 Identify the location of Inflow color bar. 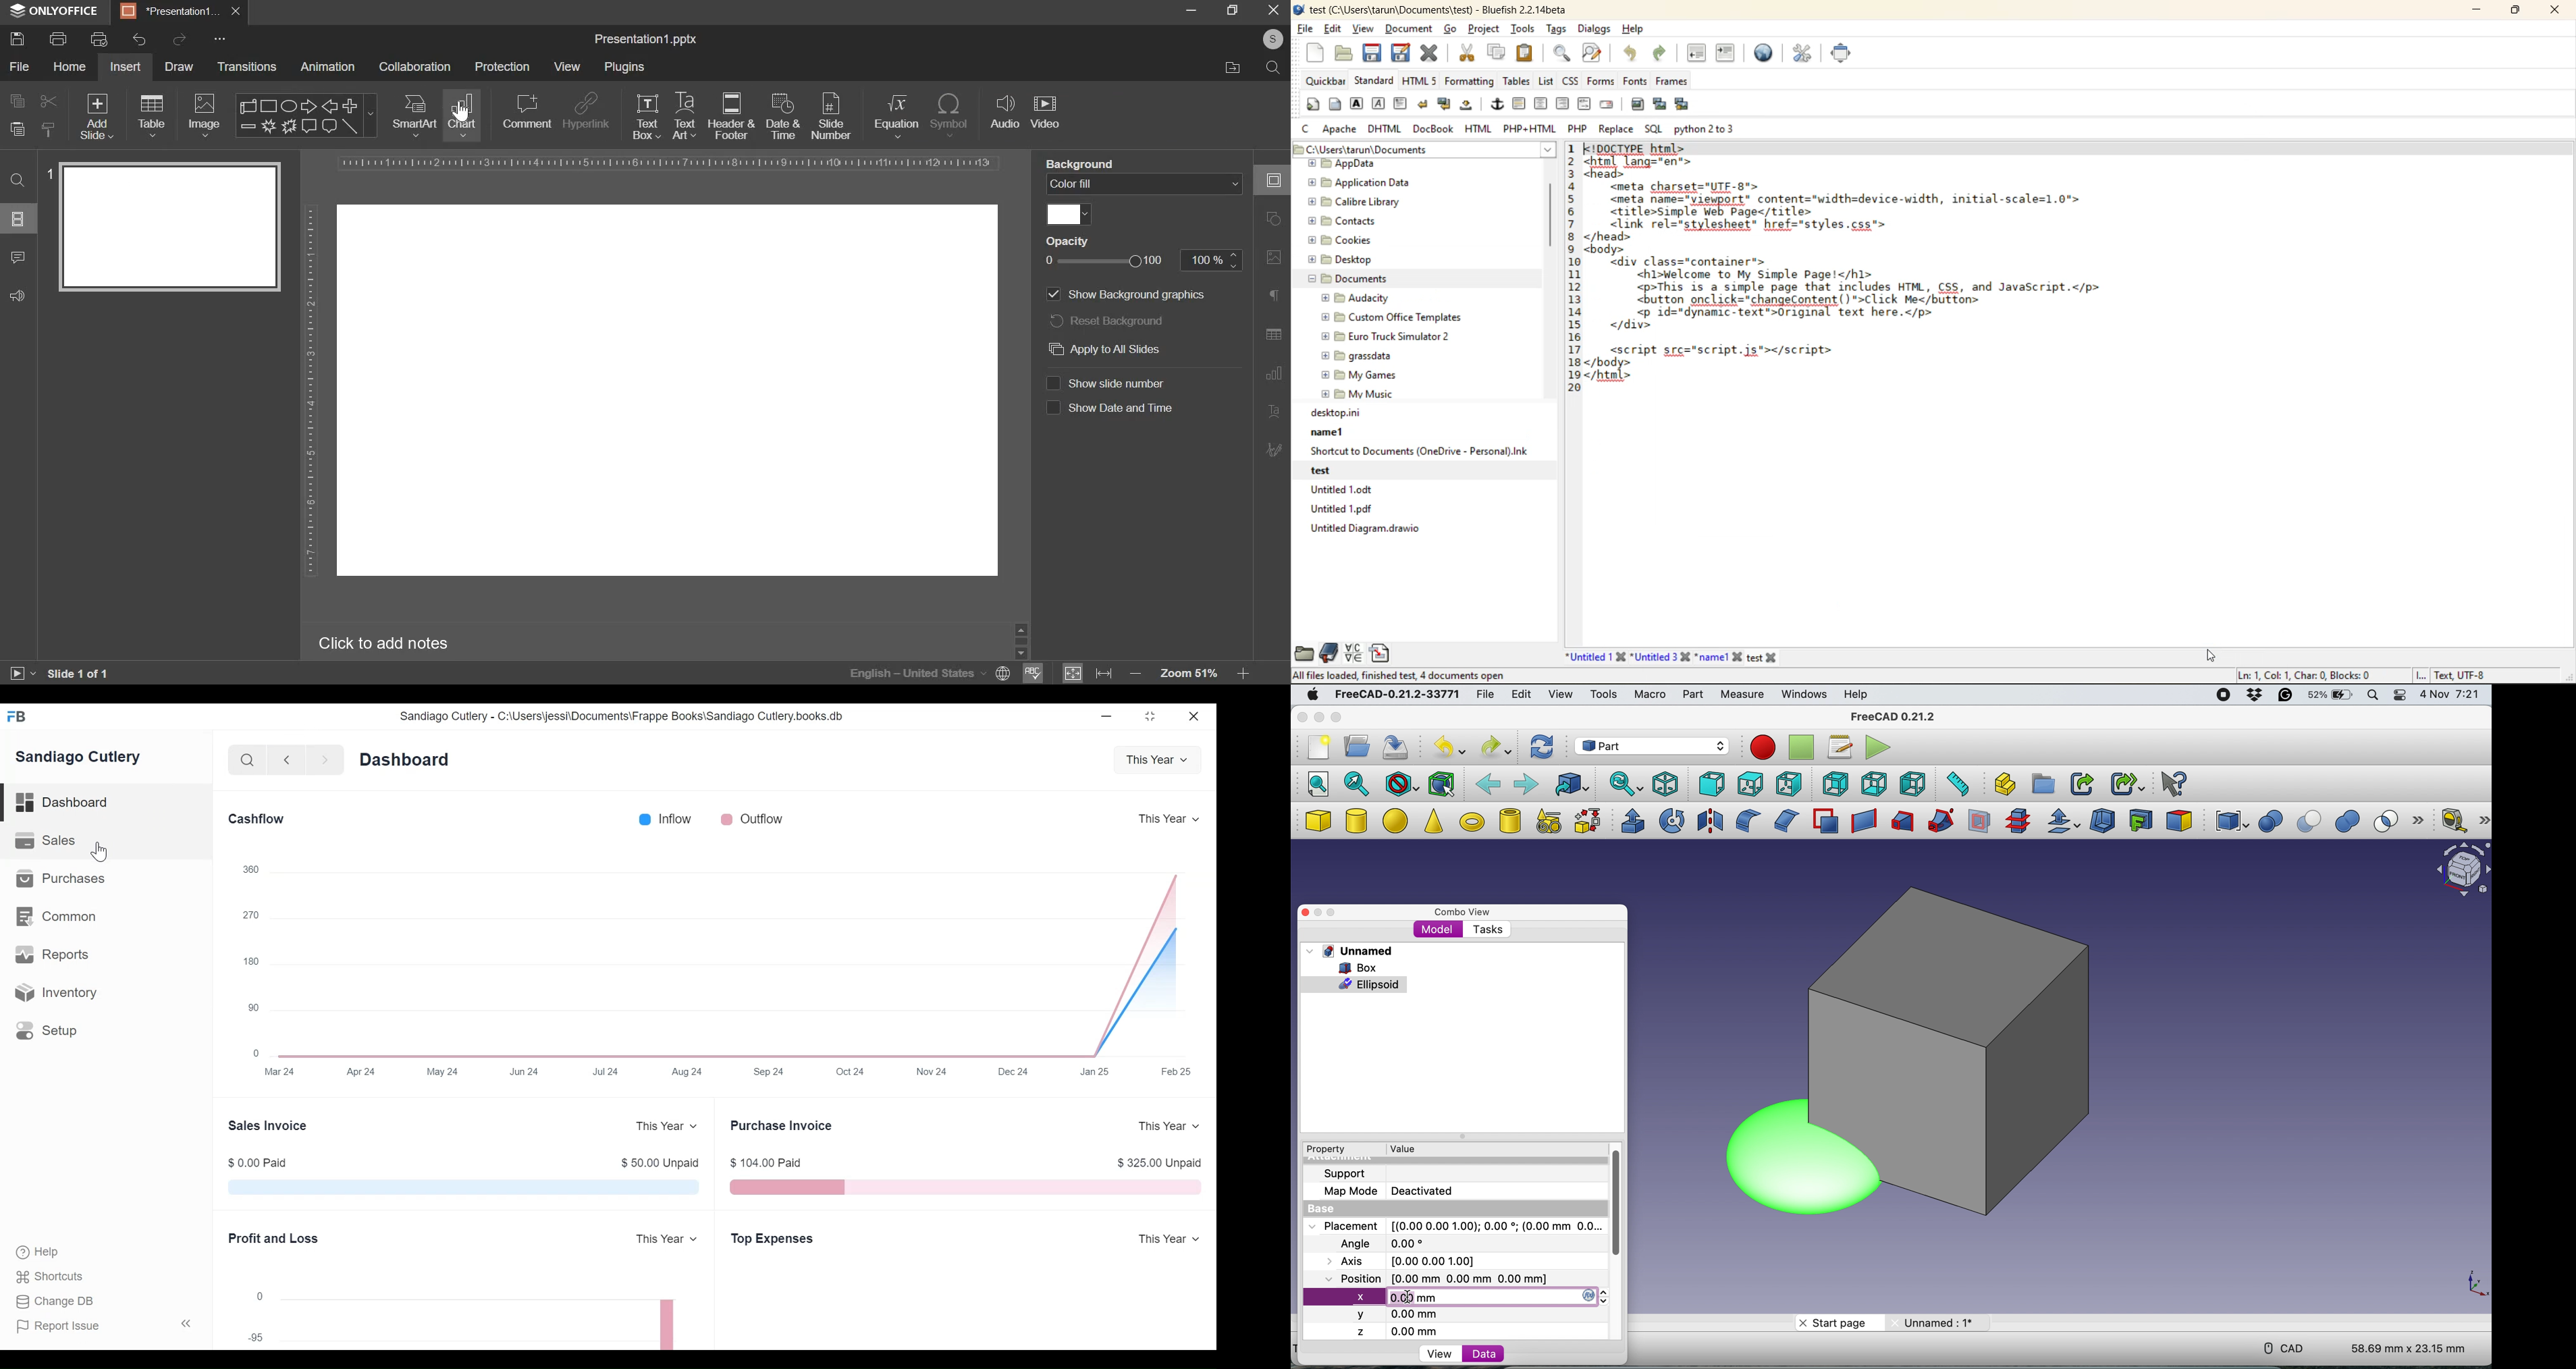
(645, 819).